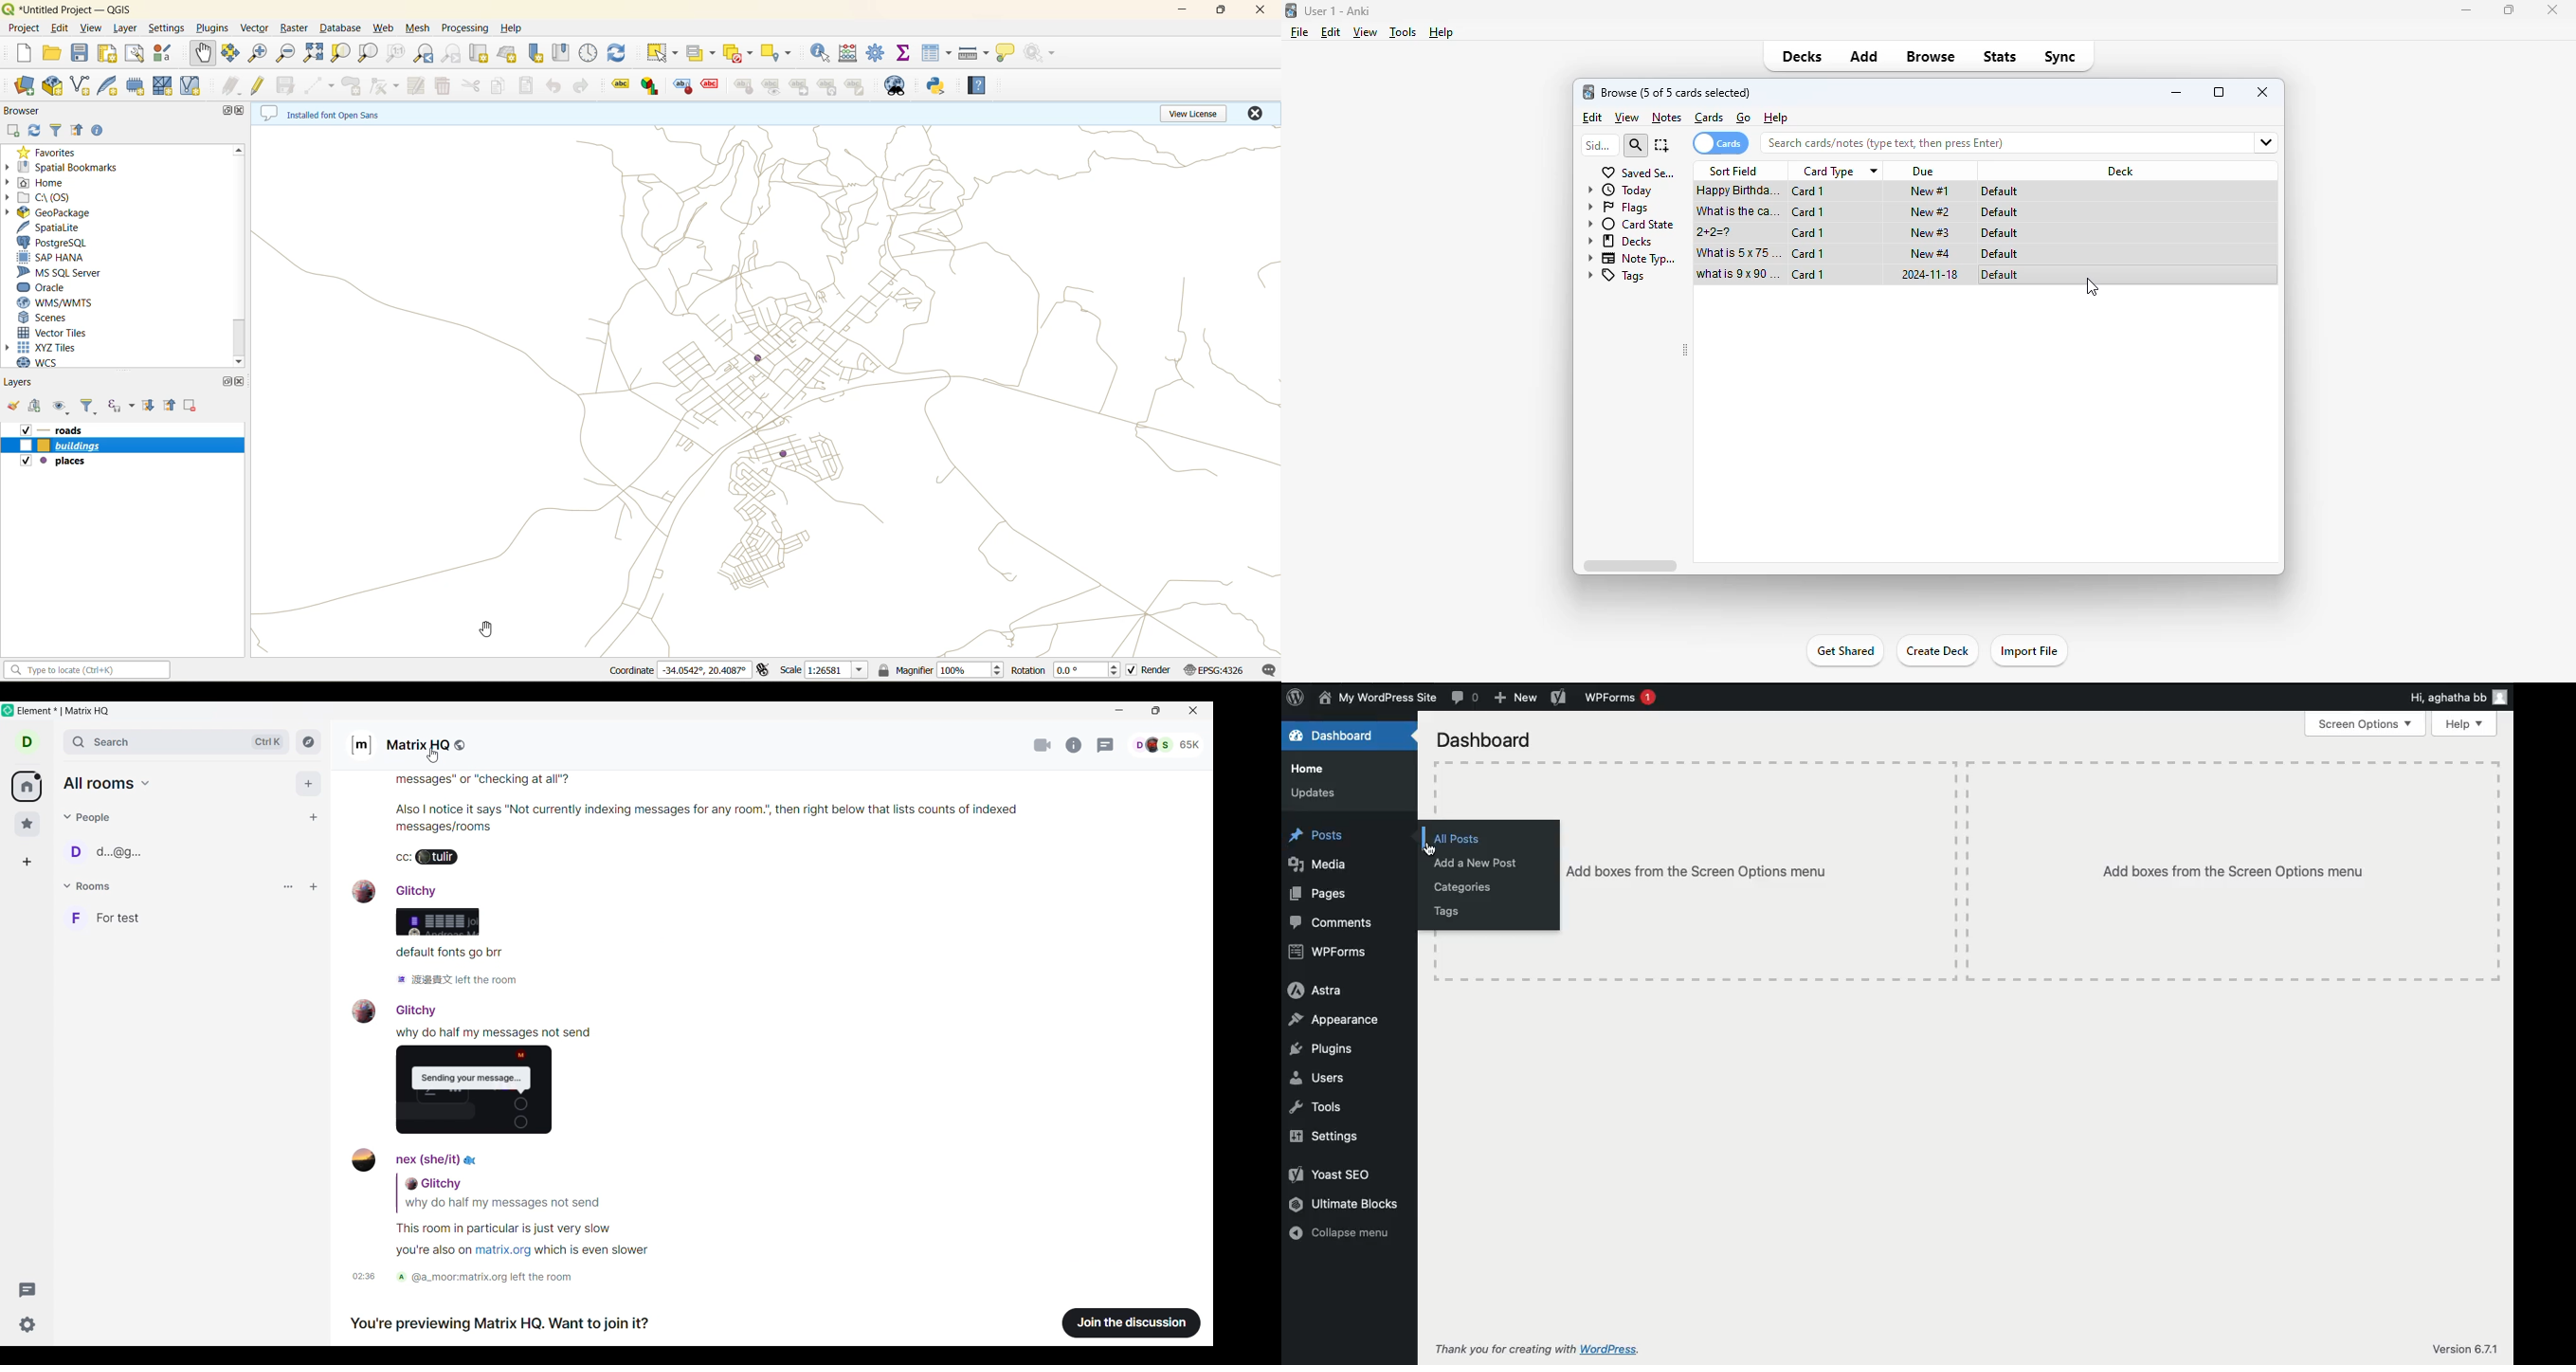 This screenshot has height=1372, width=2576. I want to click on Callout Annotation, so click(708, 85).